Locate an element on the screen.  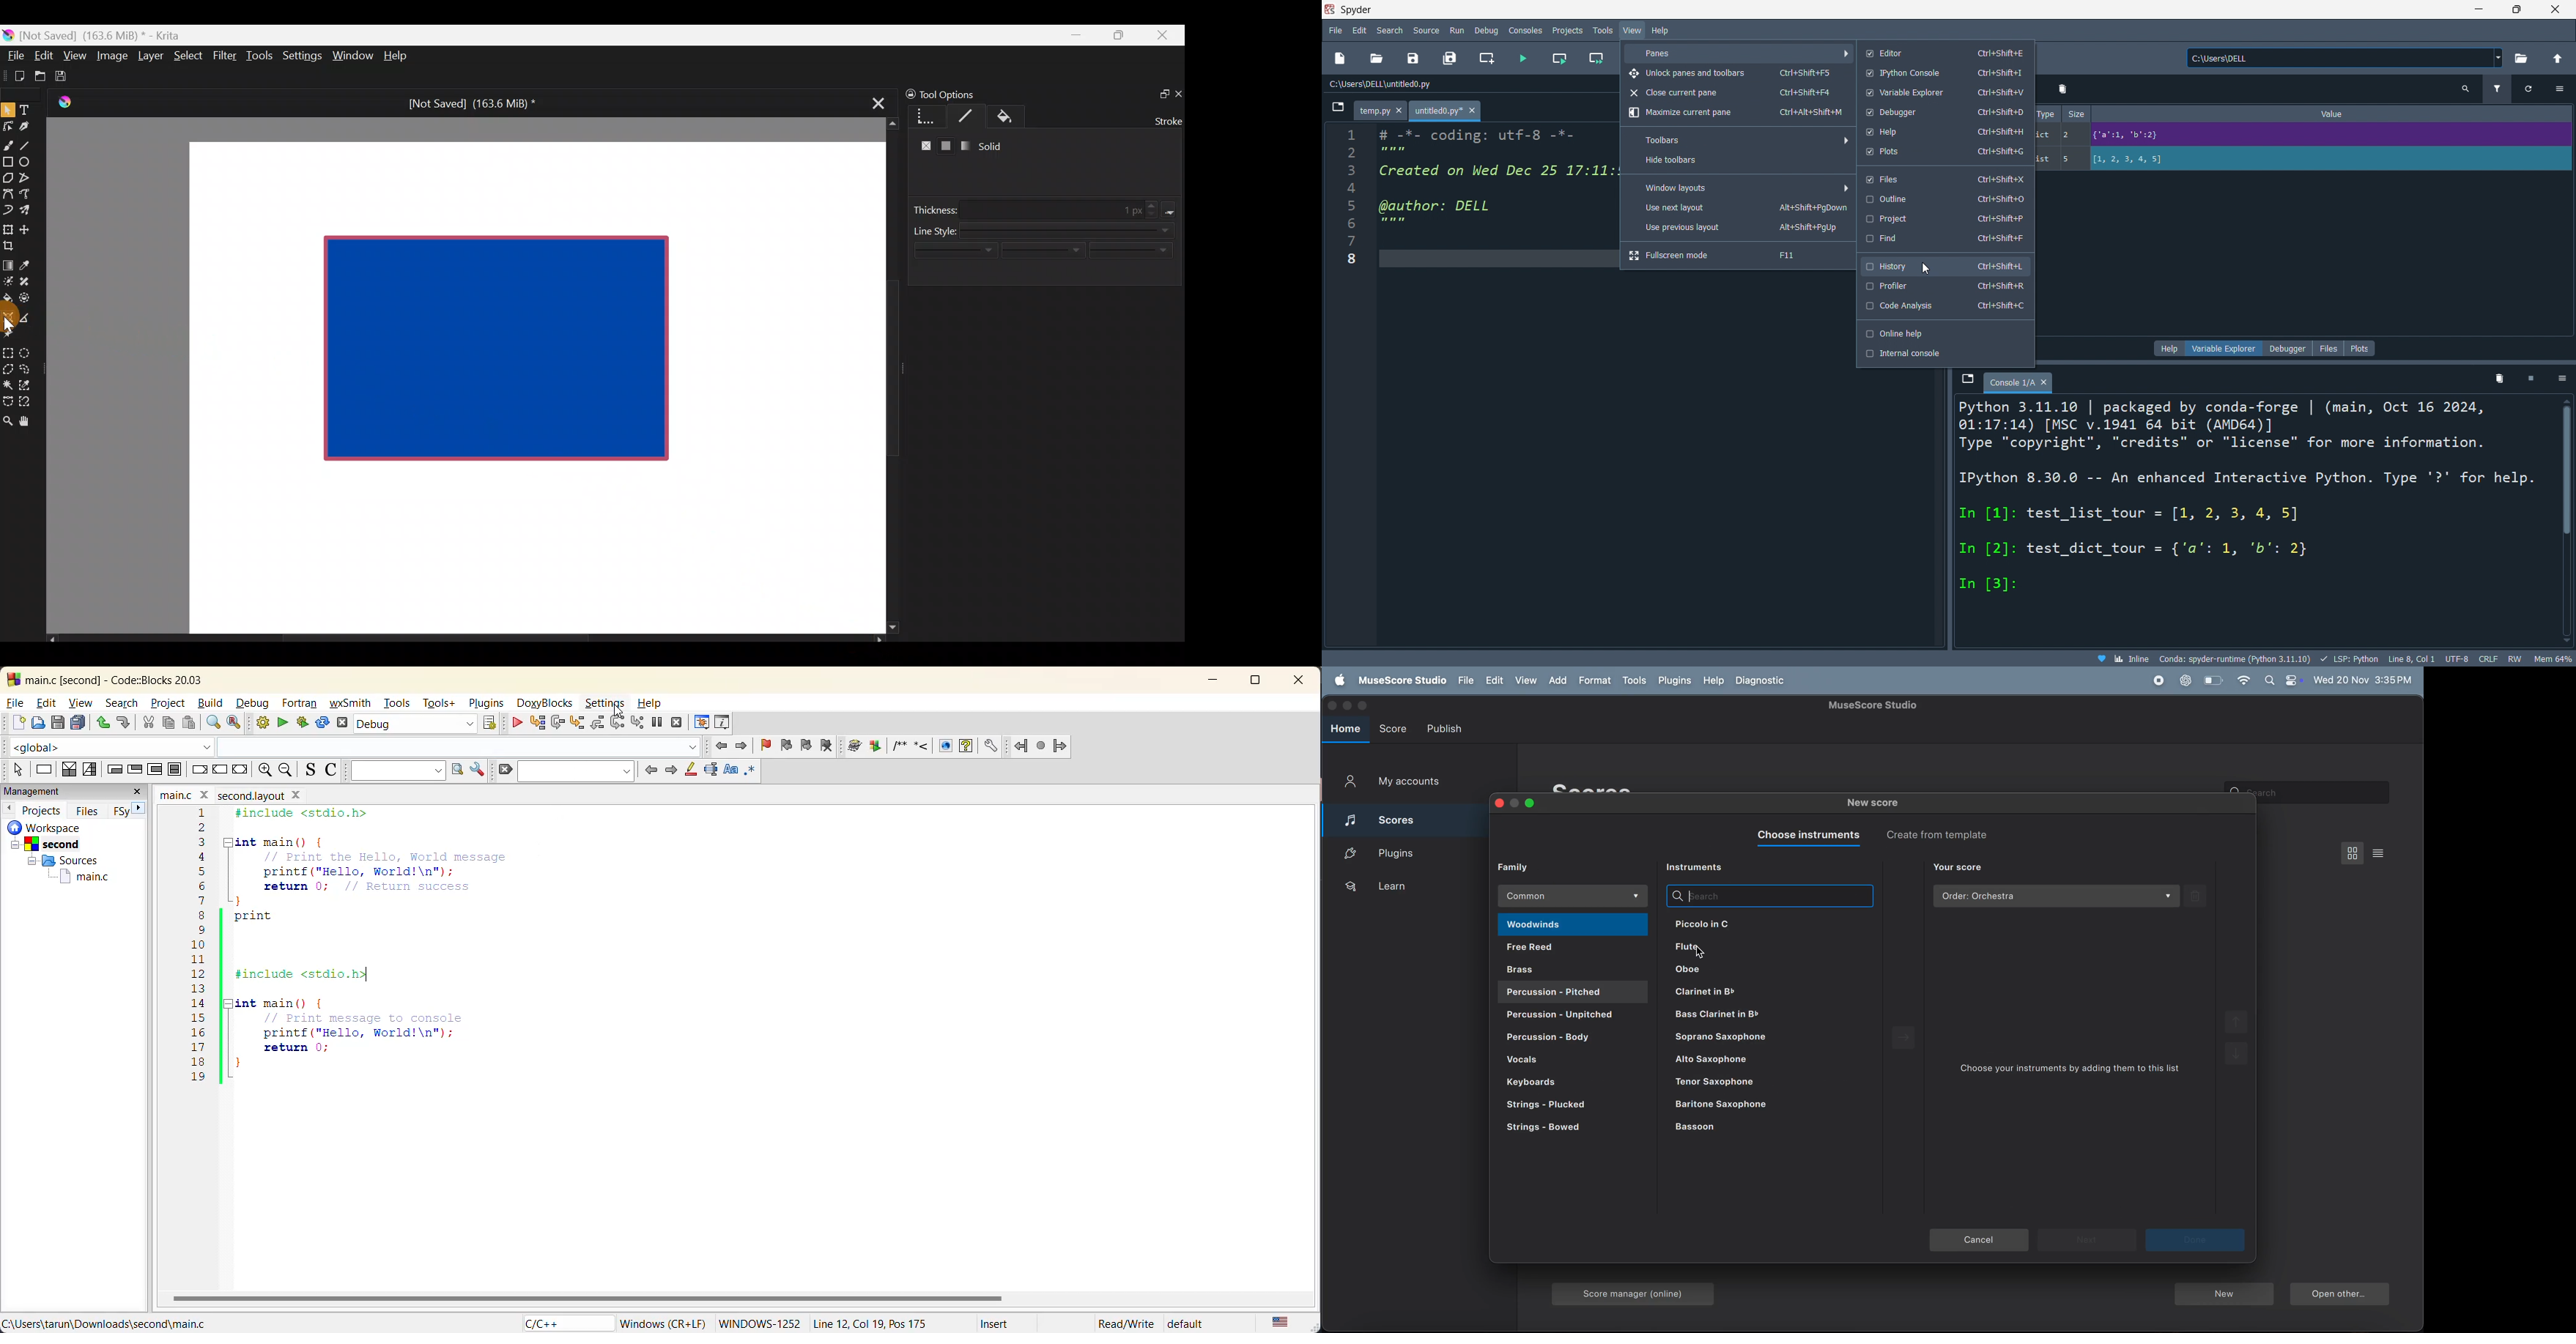
step out is located at coordinates (596, 724).